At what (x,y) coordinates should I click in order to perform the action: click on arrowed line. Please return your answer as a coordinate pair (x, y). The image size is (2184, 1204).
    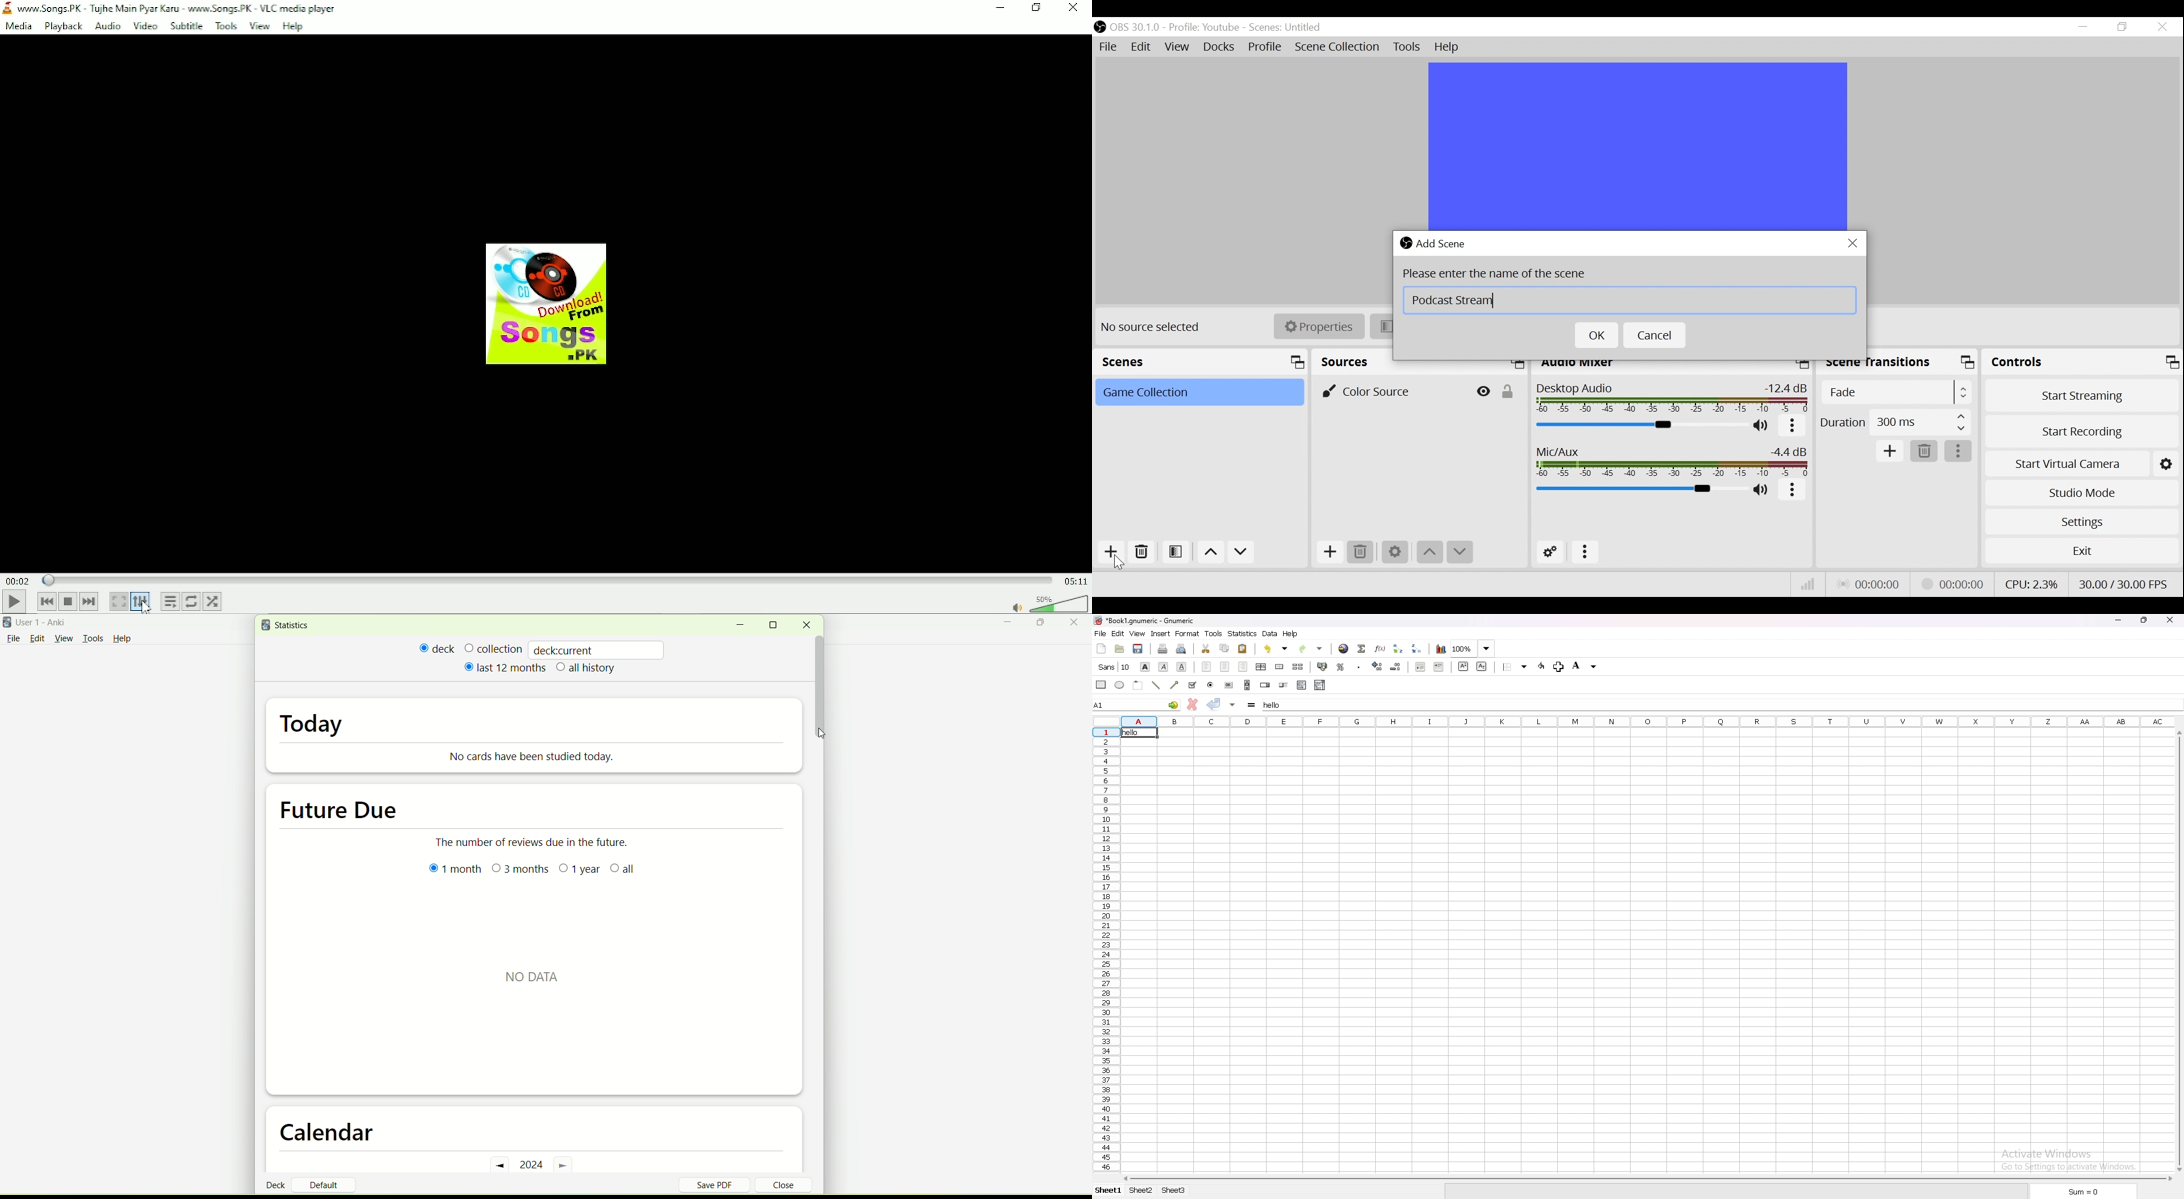
    Looking at the image, I should click on (1175, 685).